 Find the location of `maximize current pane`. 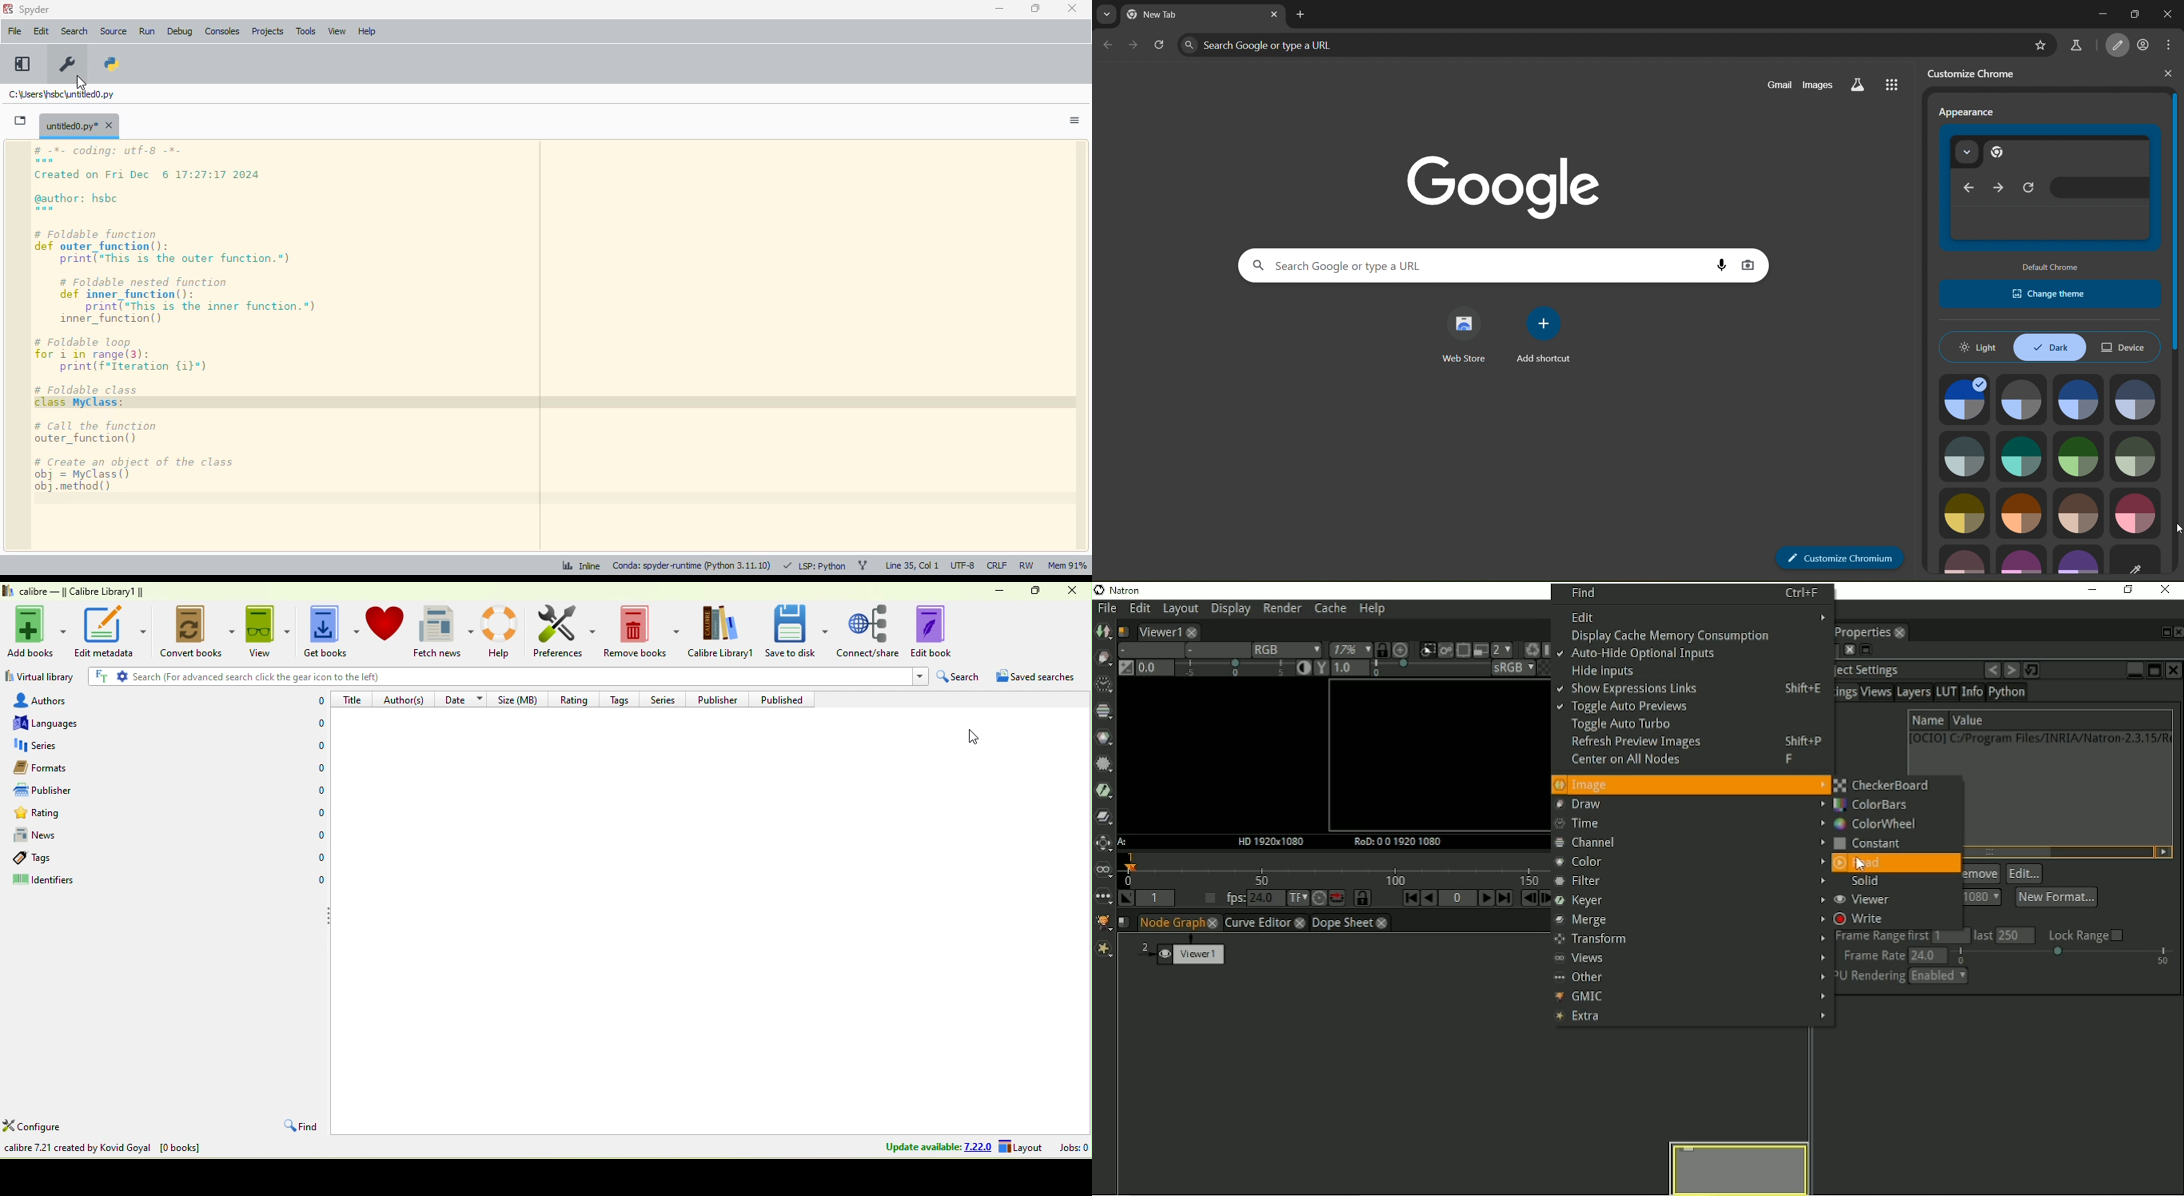

maximize current pane is located at coordinates (22, 64).